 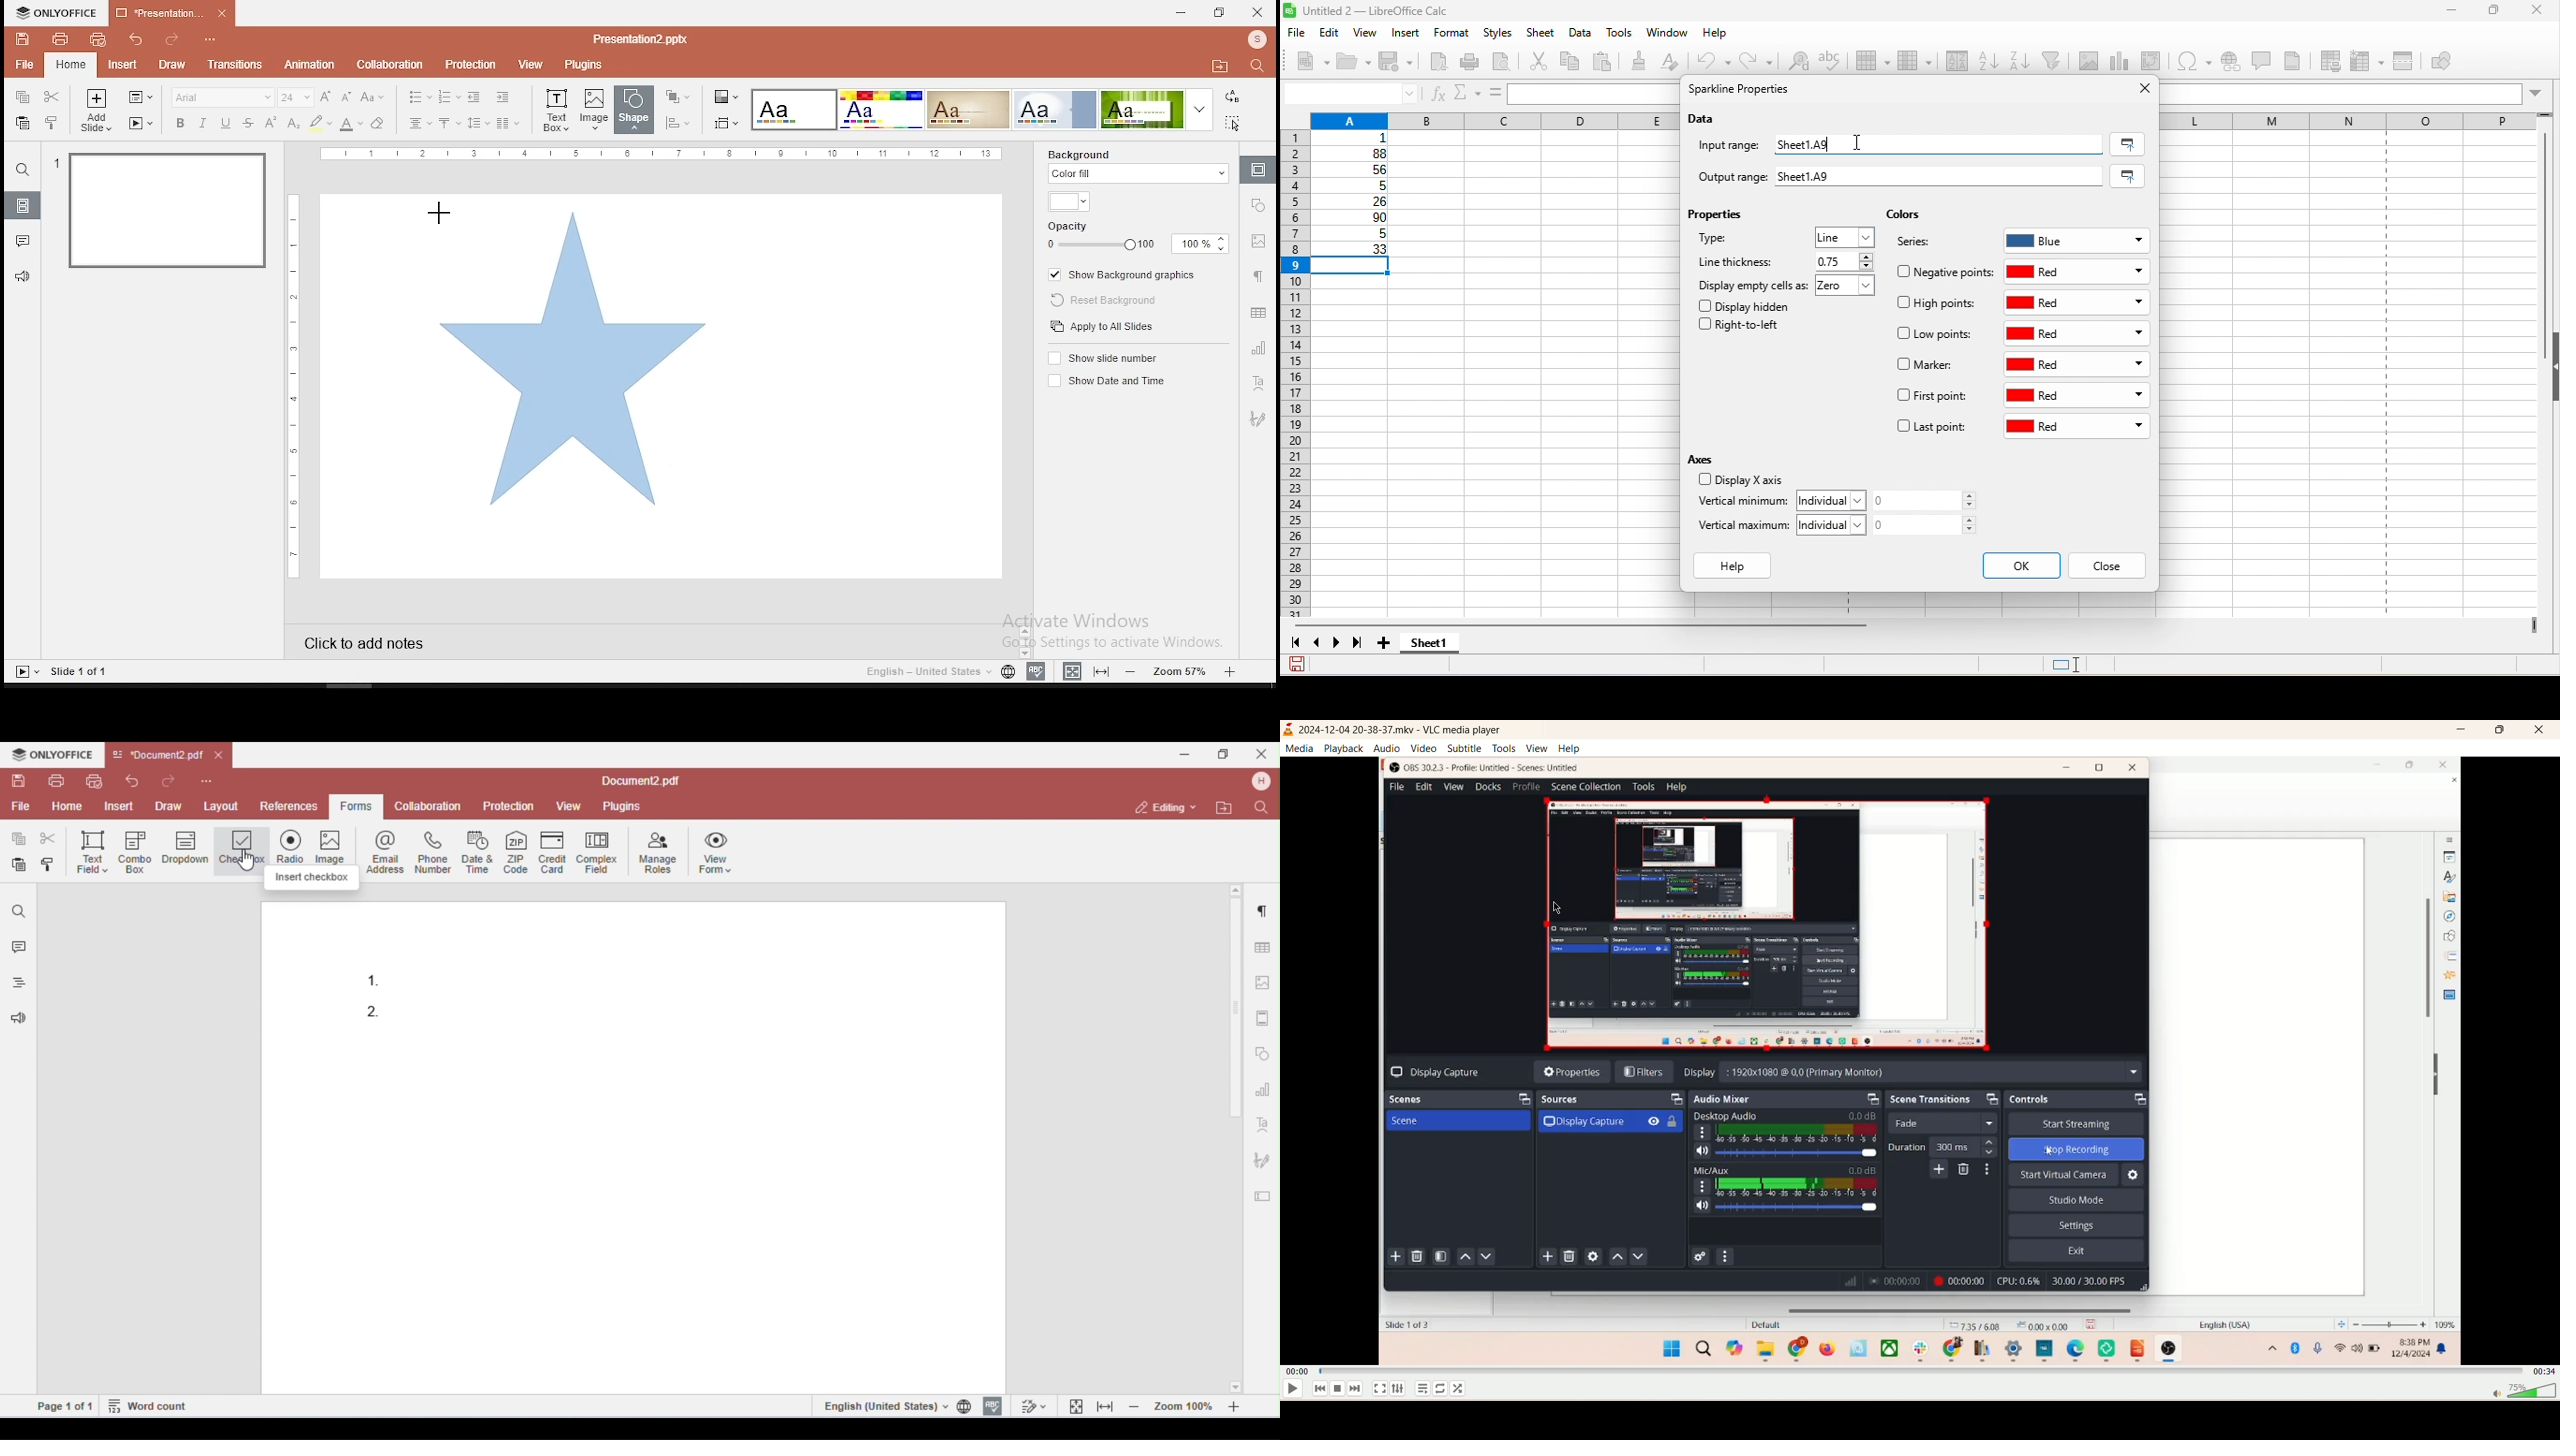 I want to click on sheet a9, so click(x=1942, y=177).